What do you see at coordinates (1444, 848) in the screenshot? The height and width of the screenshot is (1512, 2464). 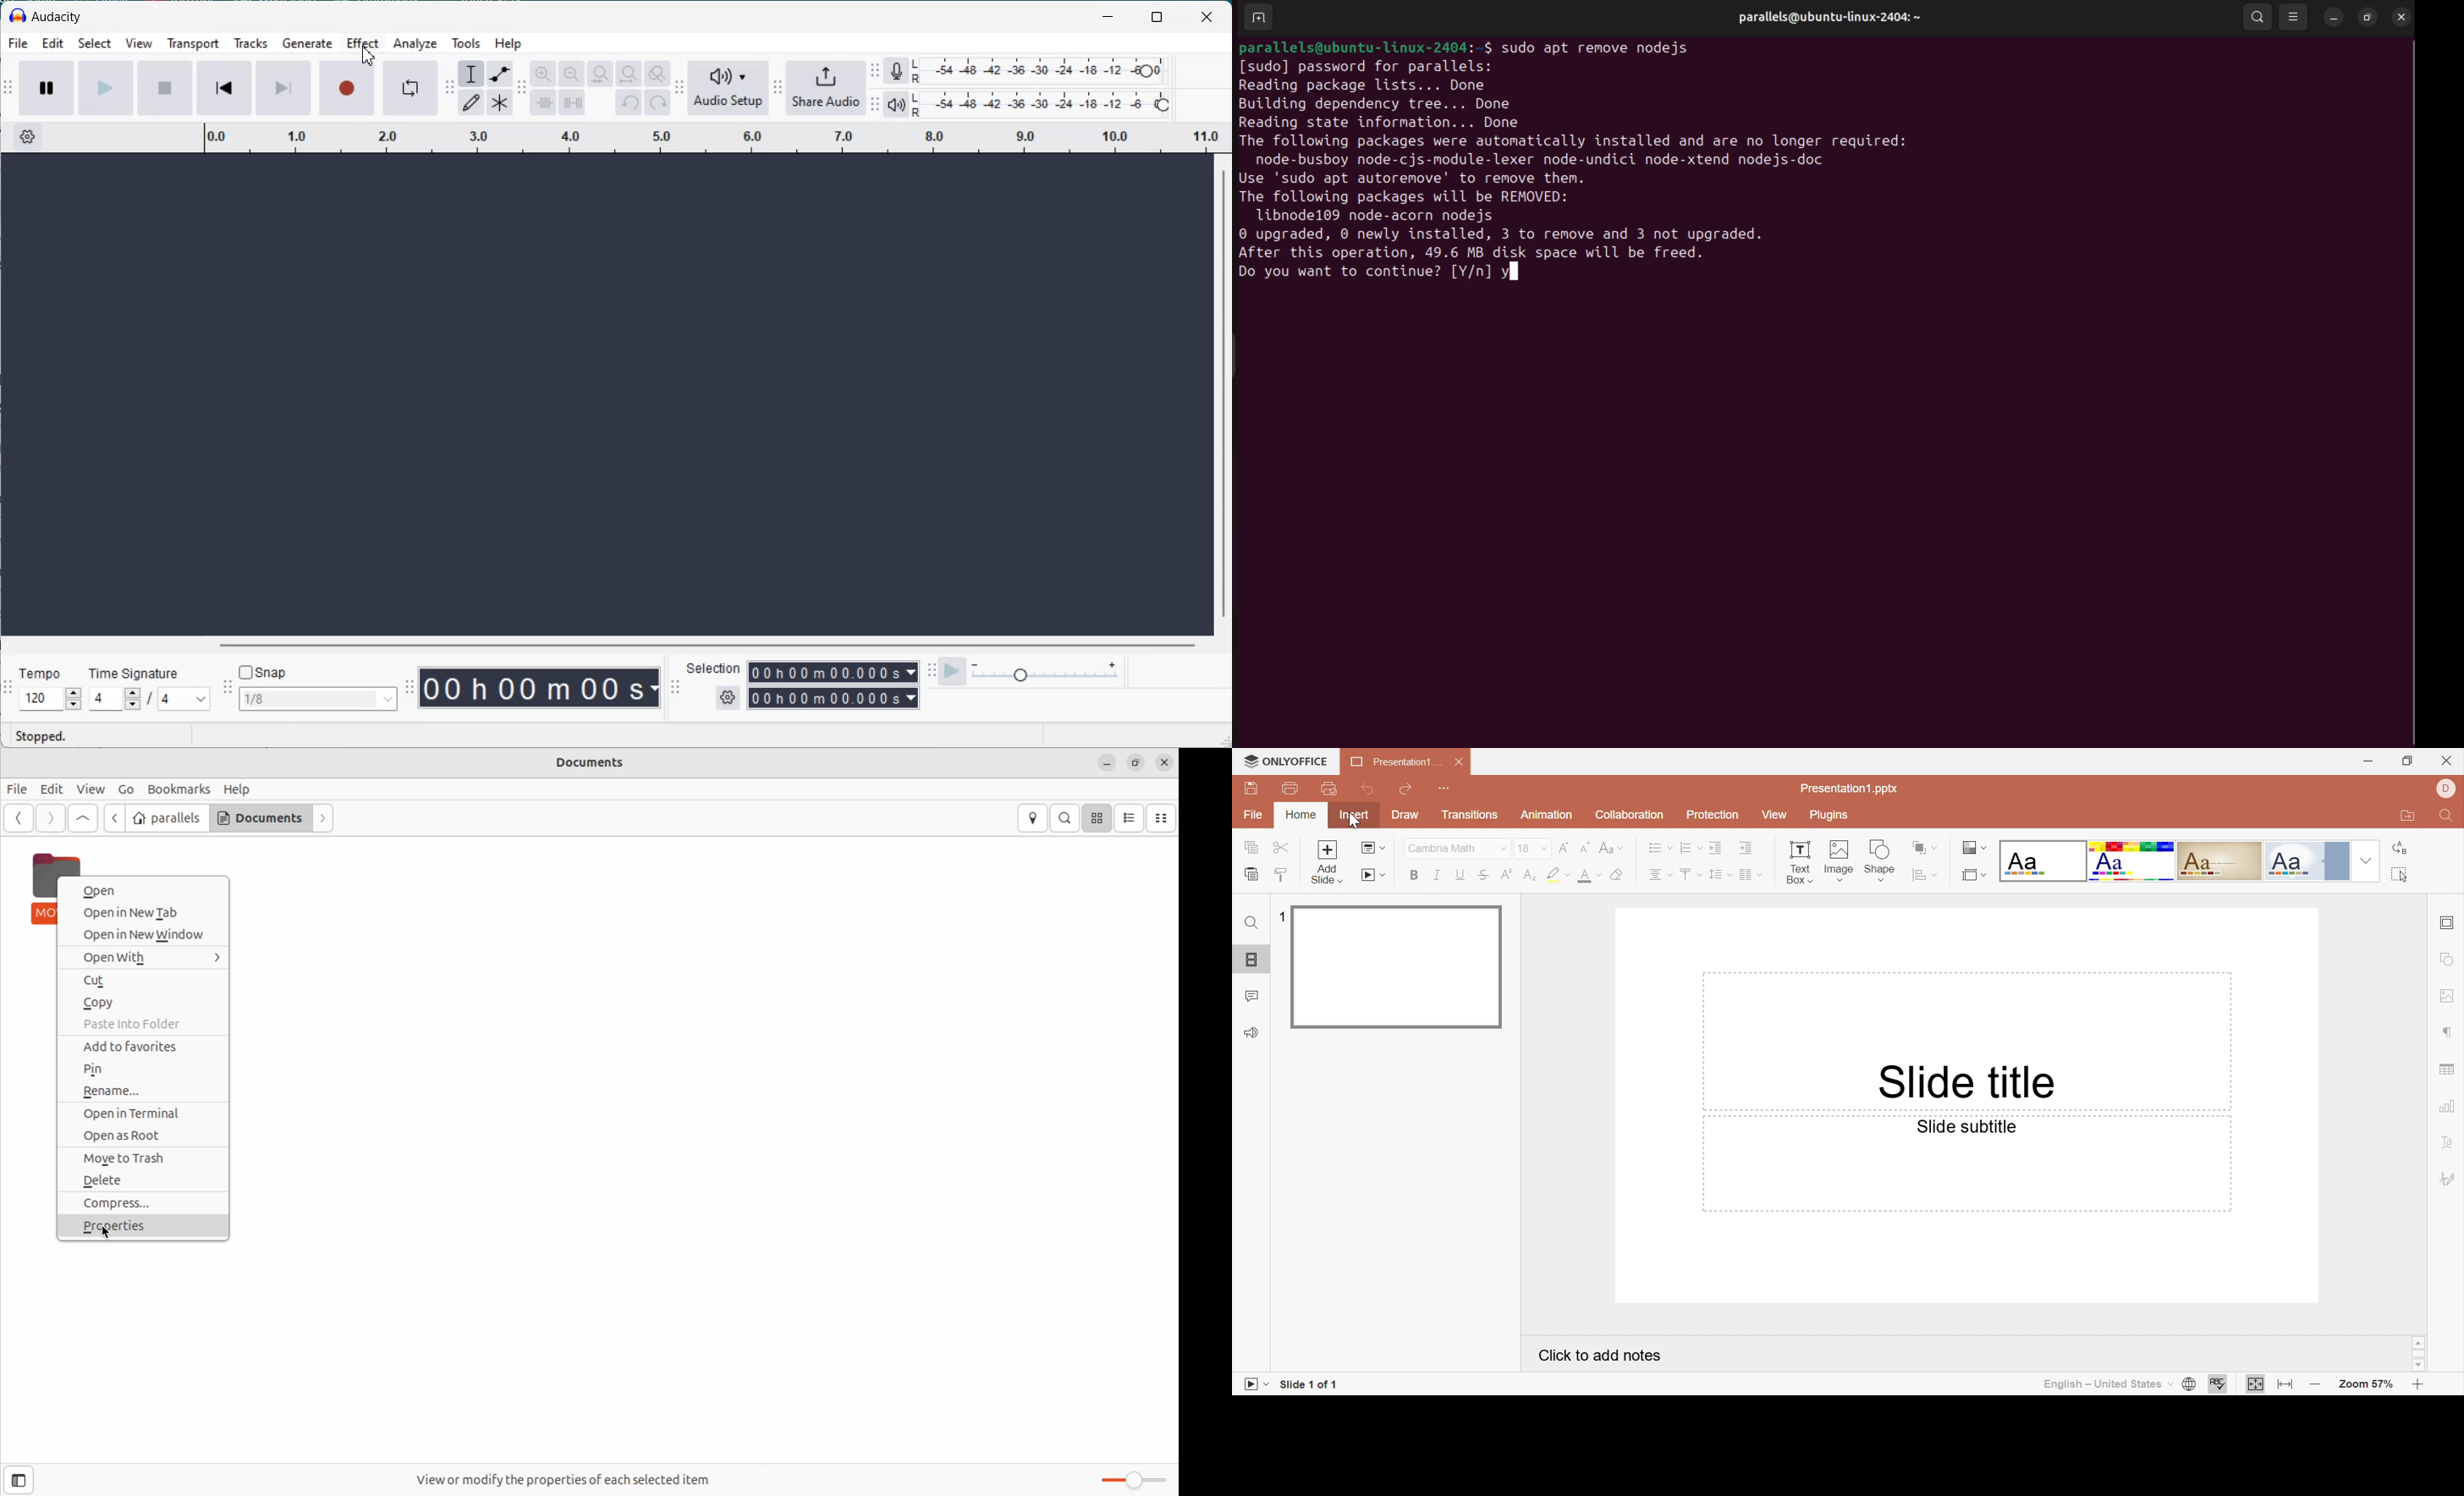 I see `Font` at bounding box center [1444, 848].